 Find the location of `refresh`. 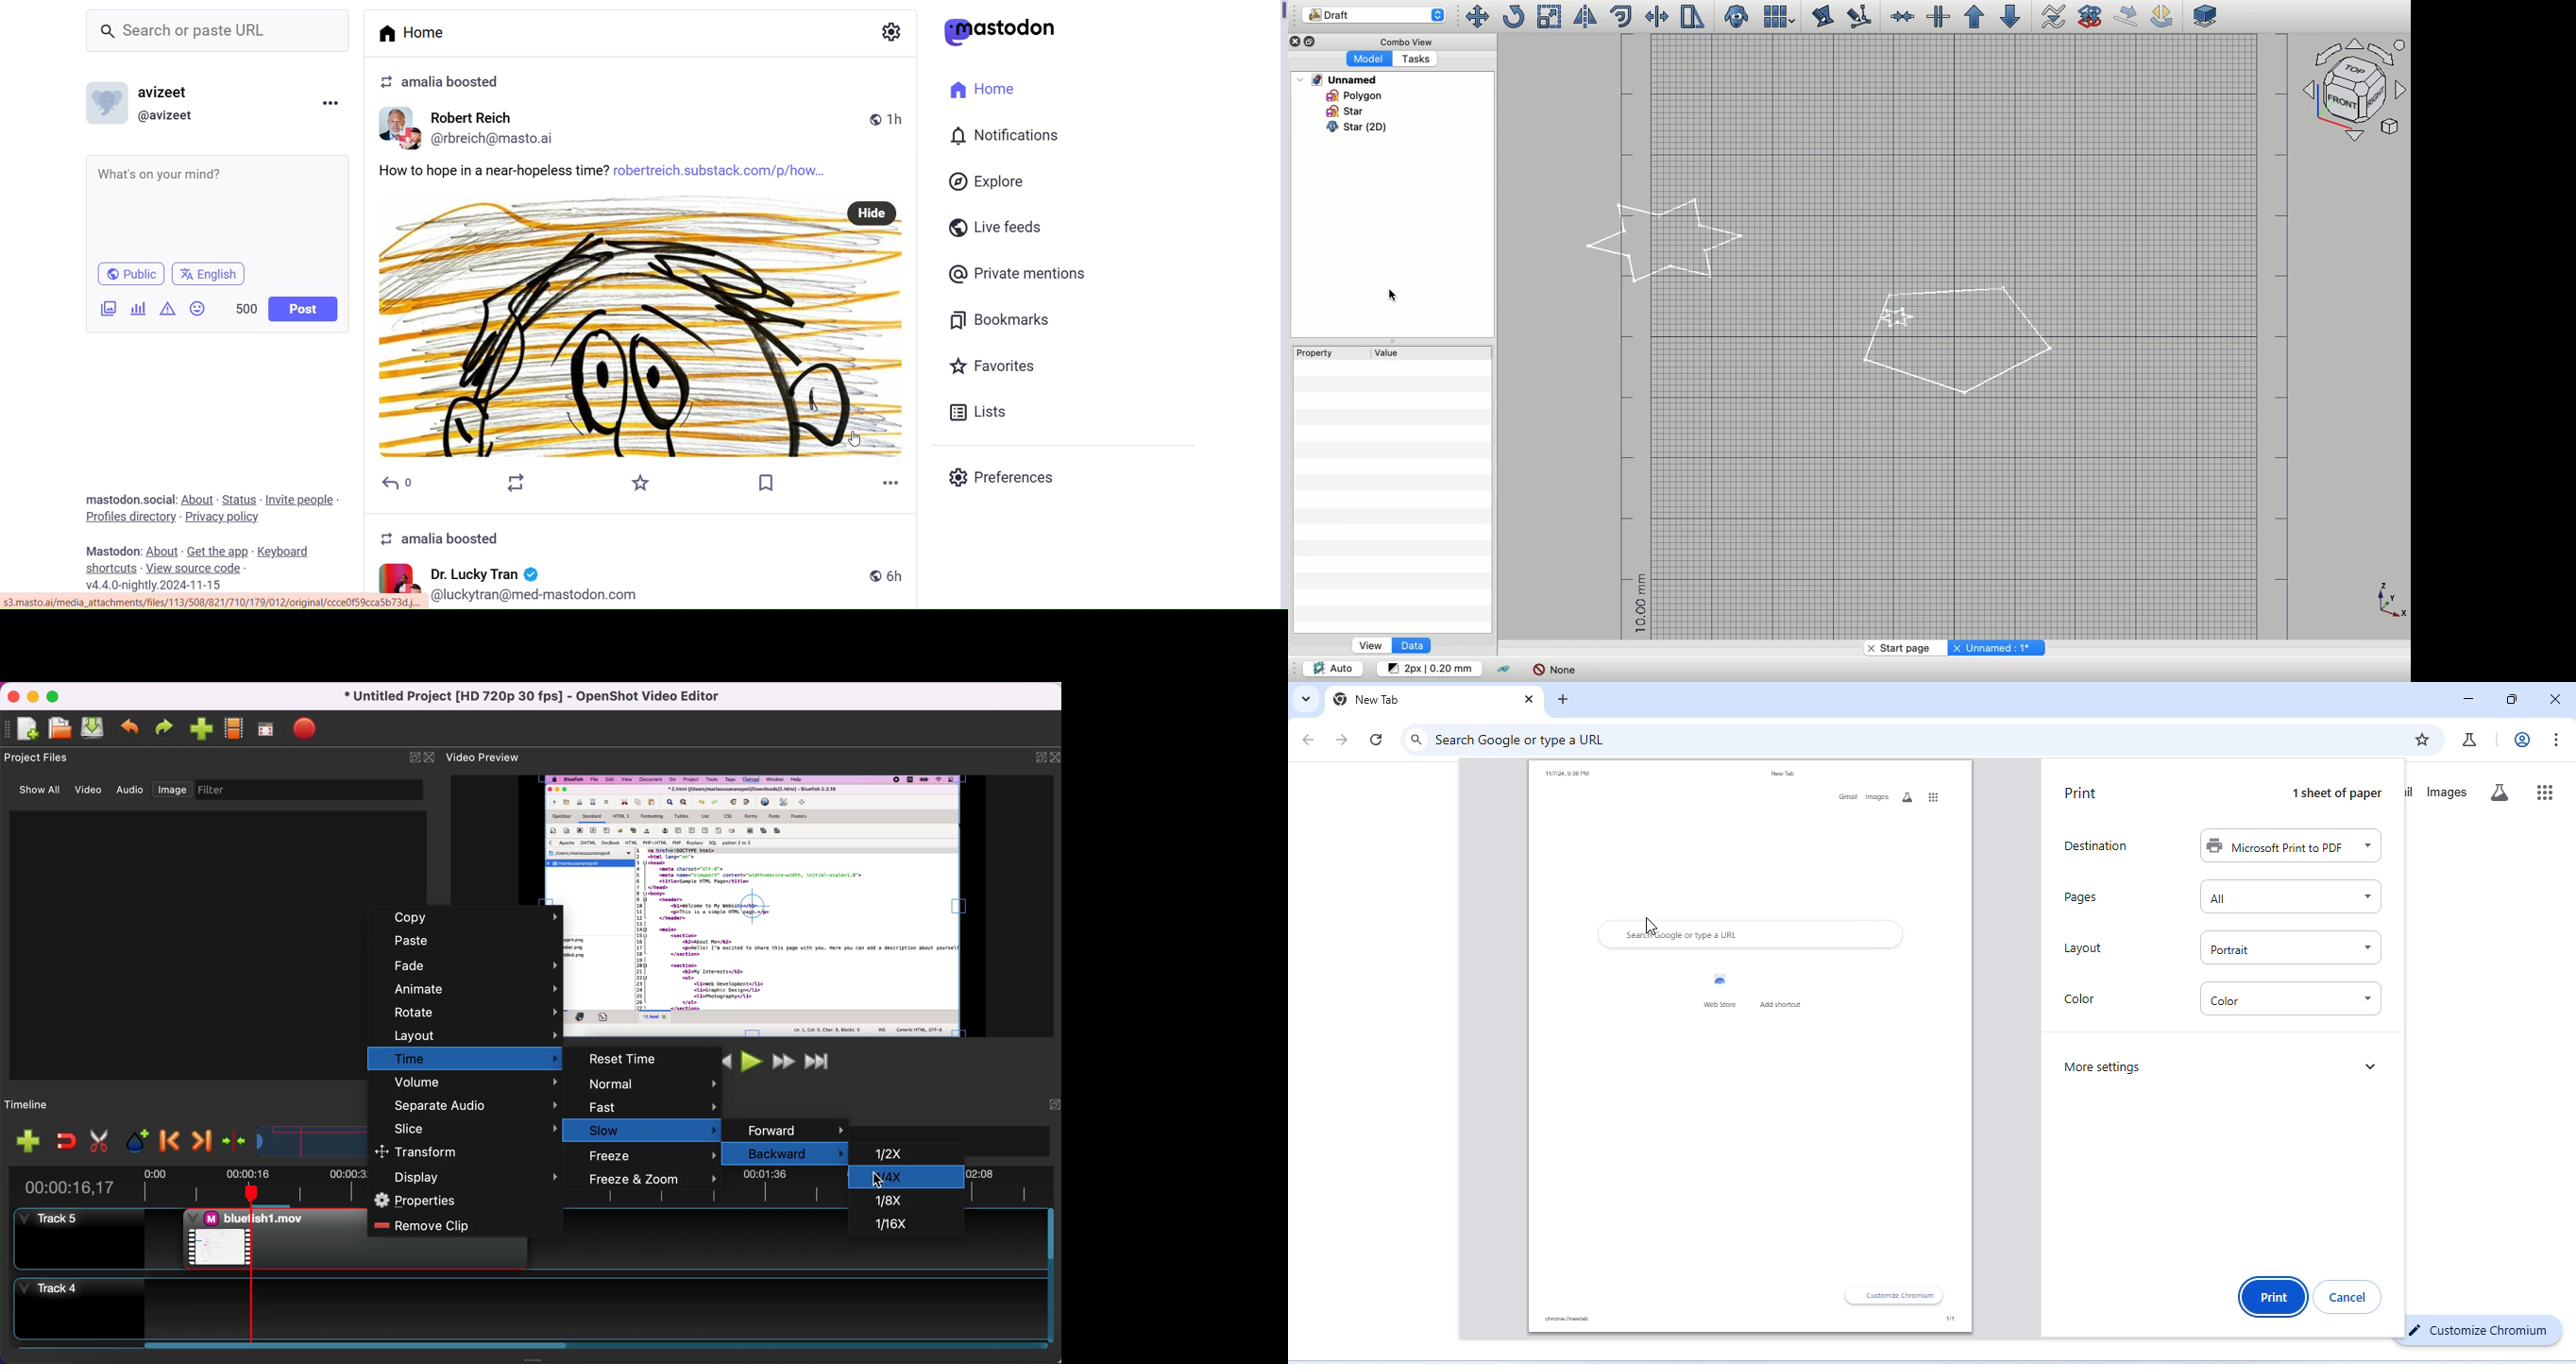

refresh is located at coordinates (1378, 739).